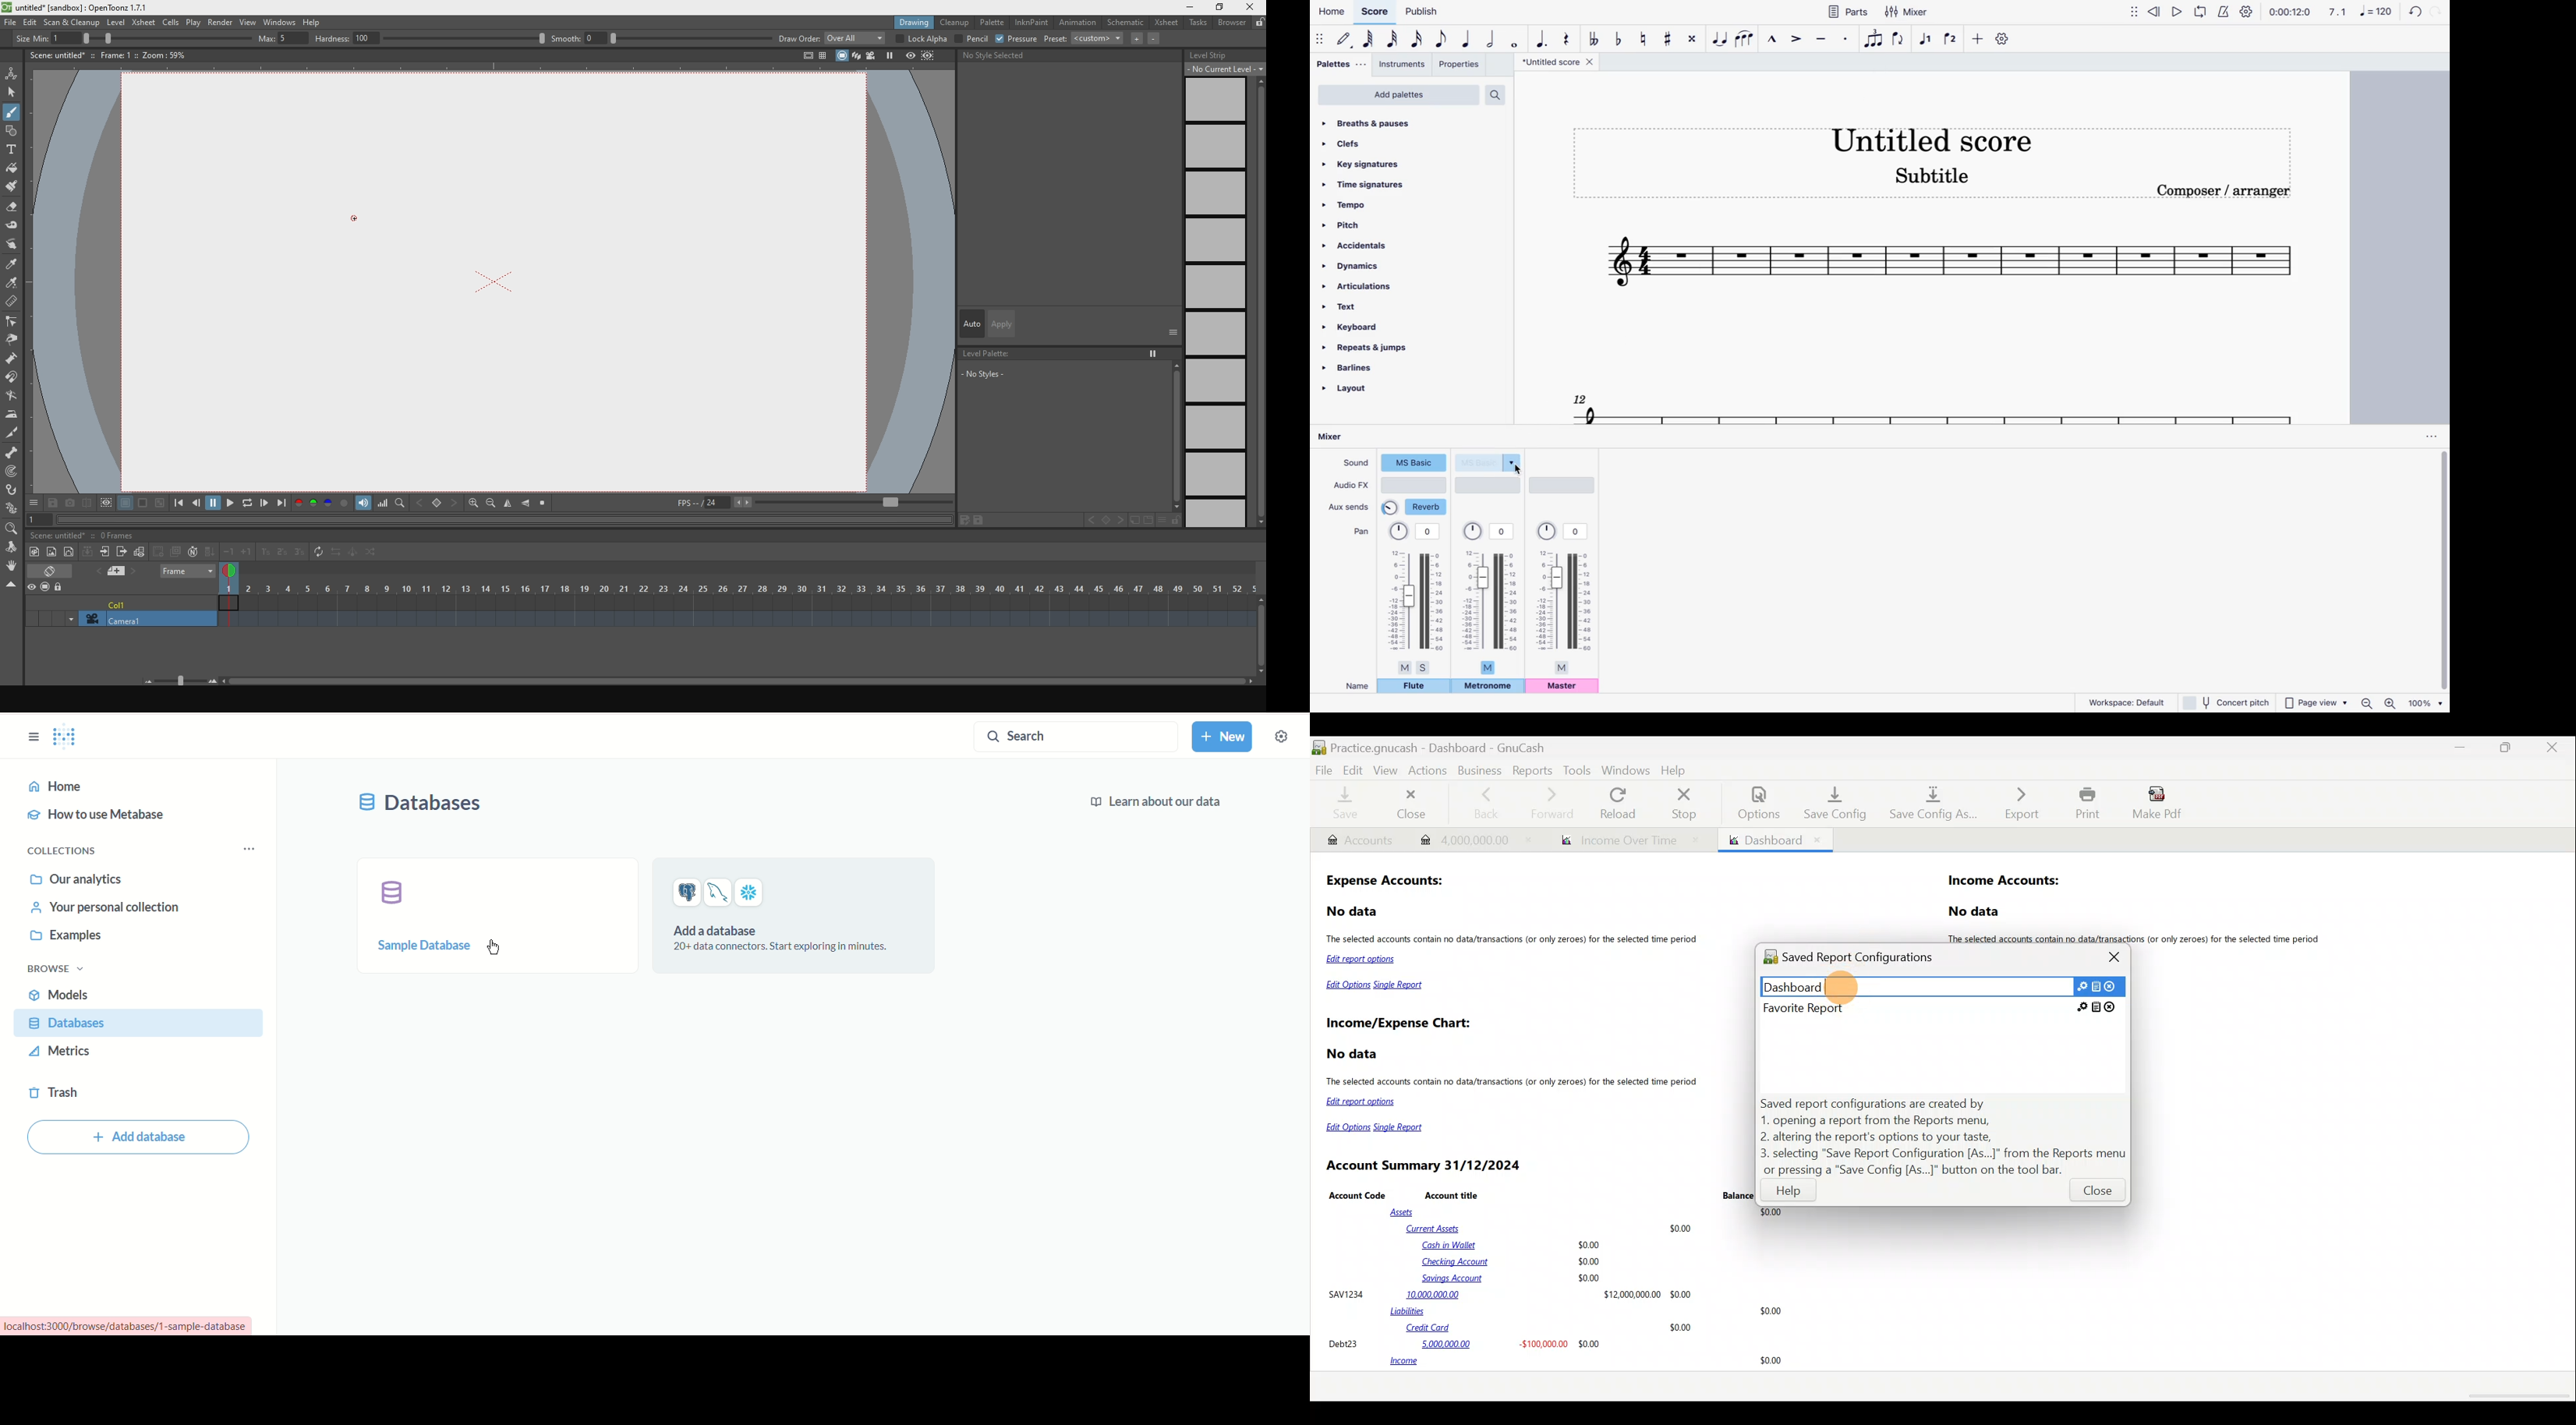  What do you see at coordinates (1221, 8) in the screenshot?
I see `maximize` at bounding box center [1221, 8].